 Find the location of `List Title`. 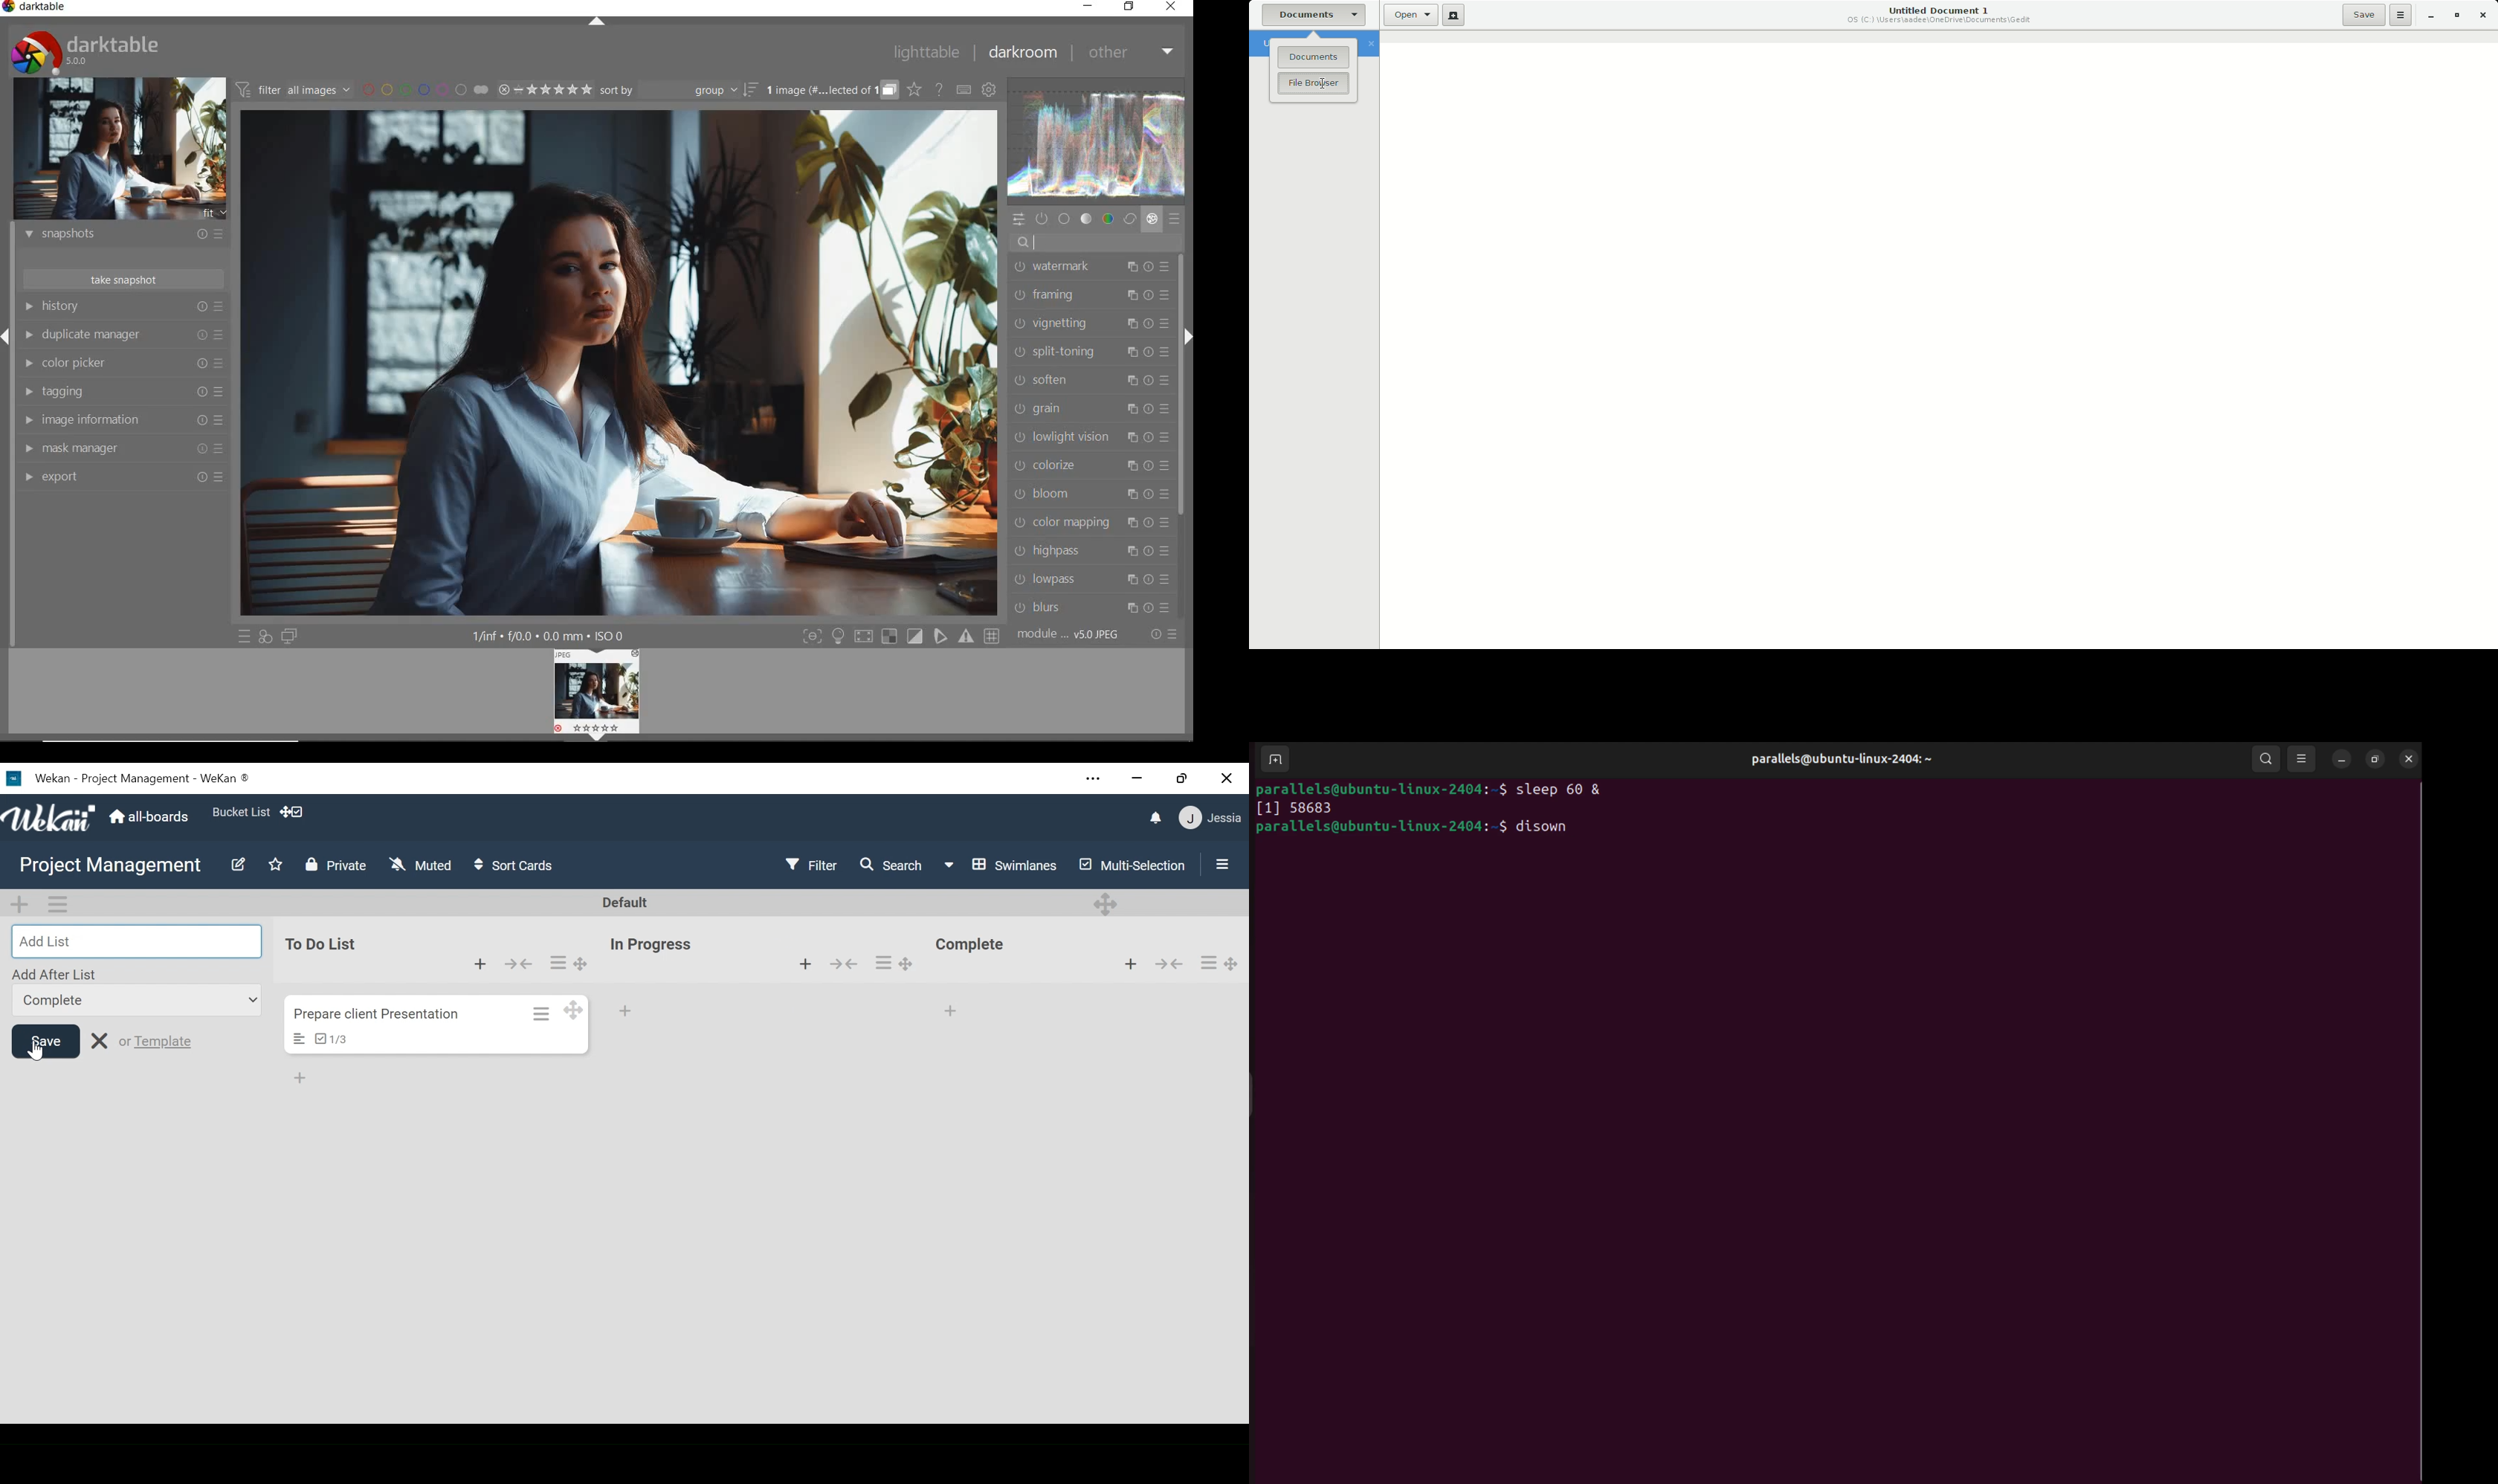

List Title is located at coordinates (971, 944).